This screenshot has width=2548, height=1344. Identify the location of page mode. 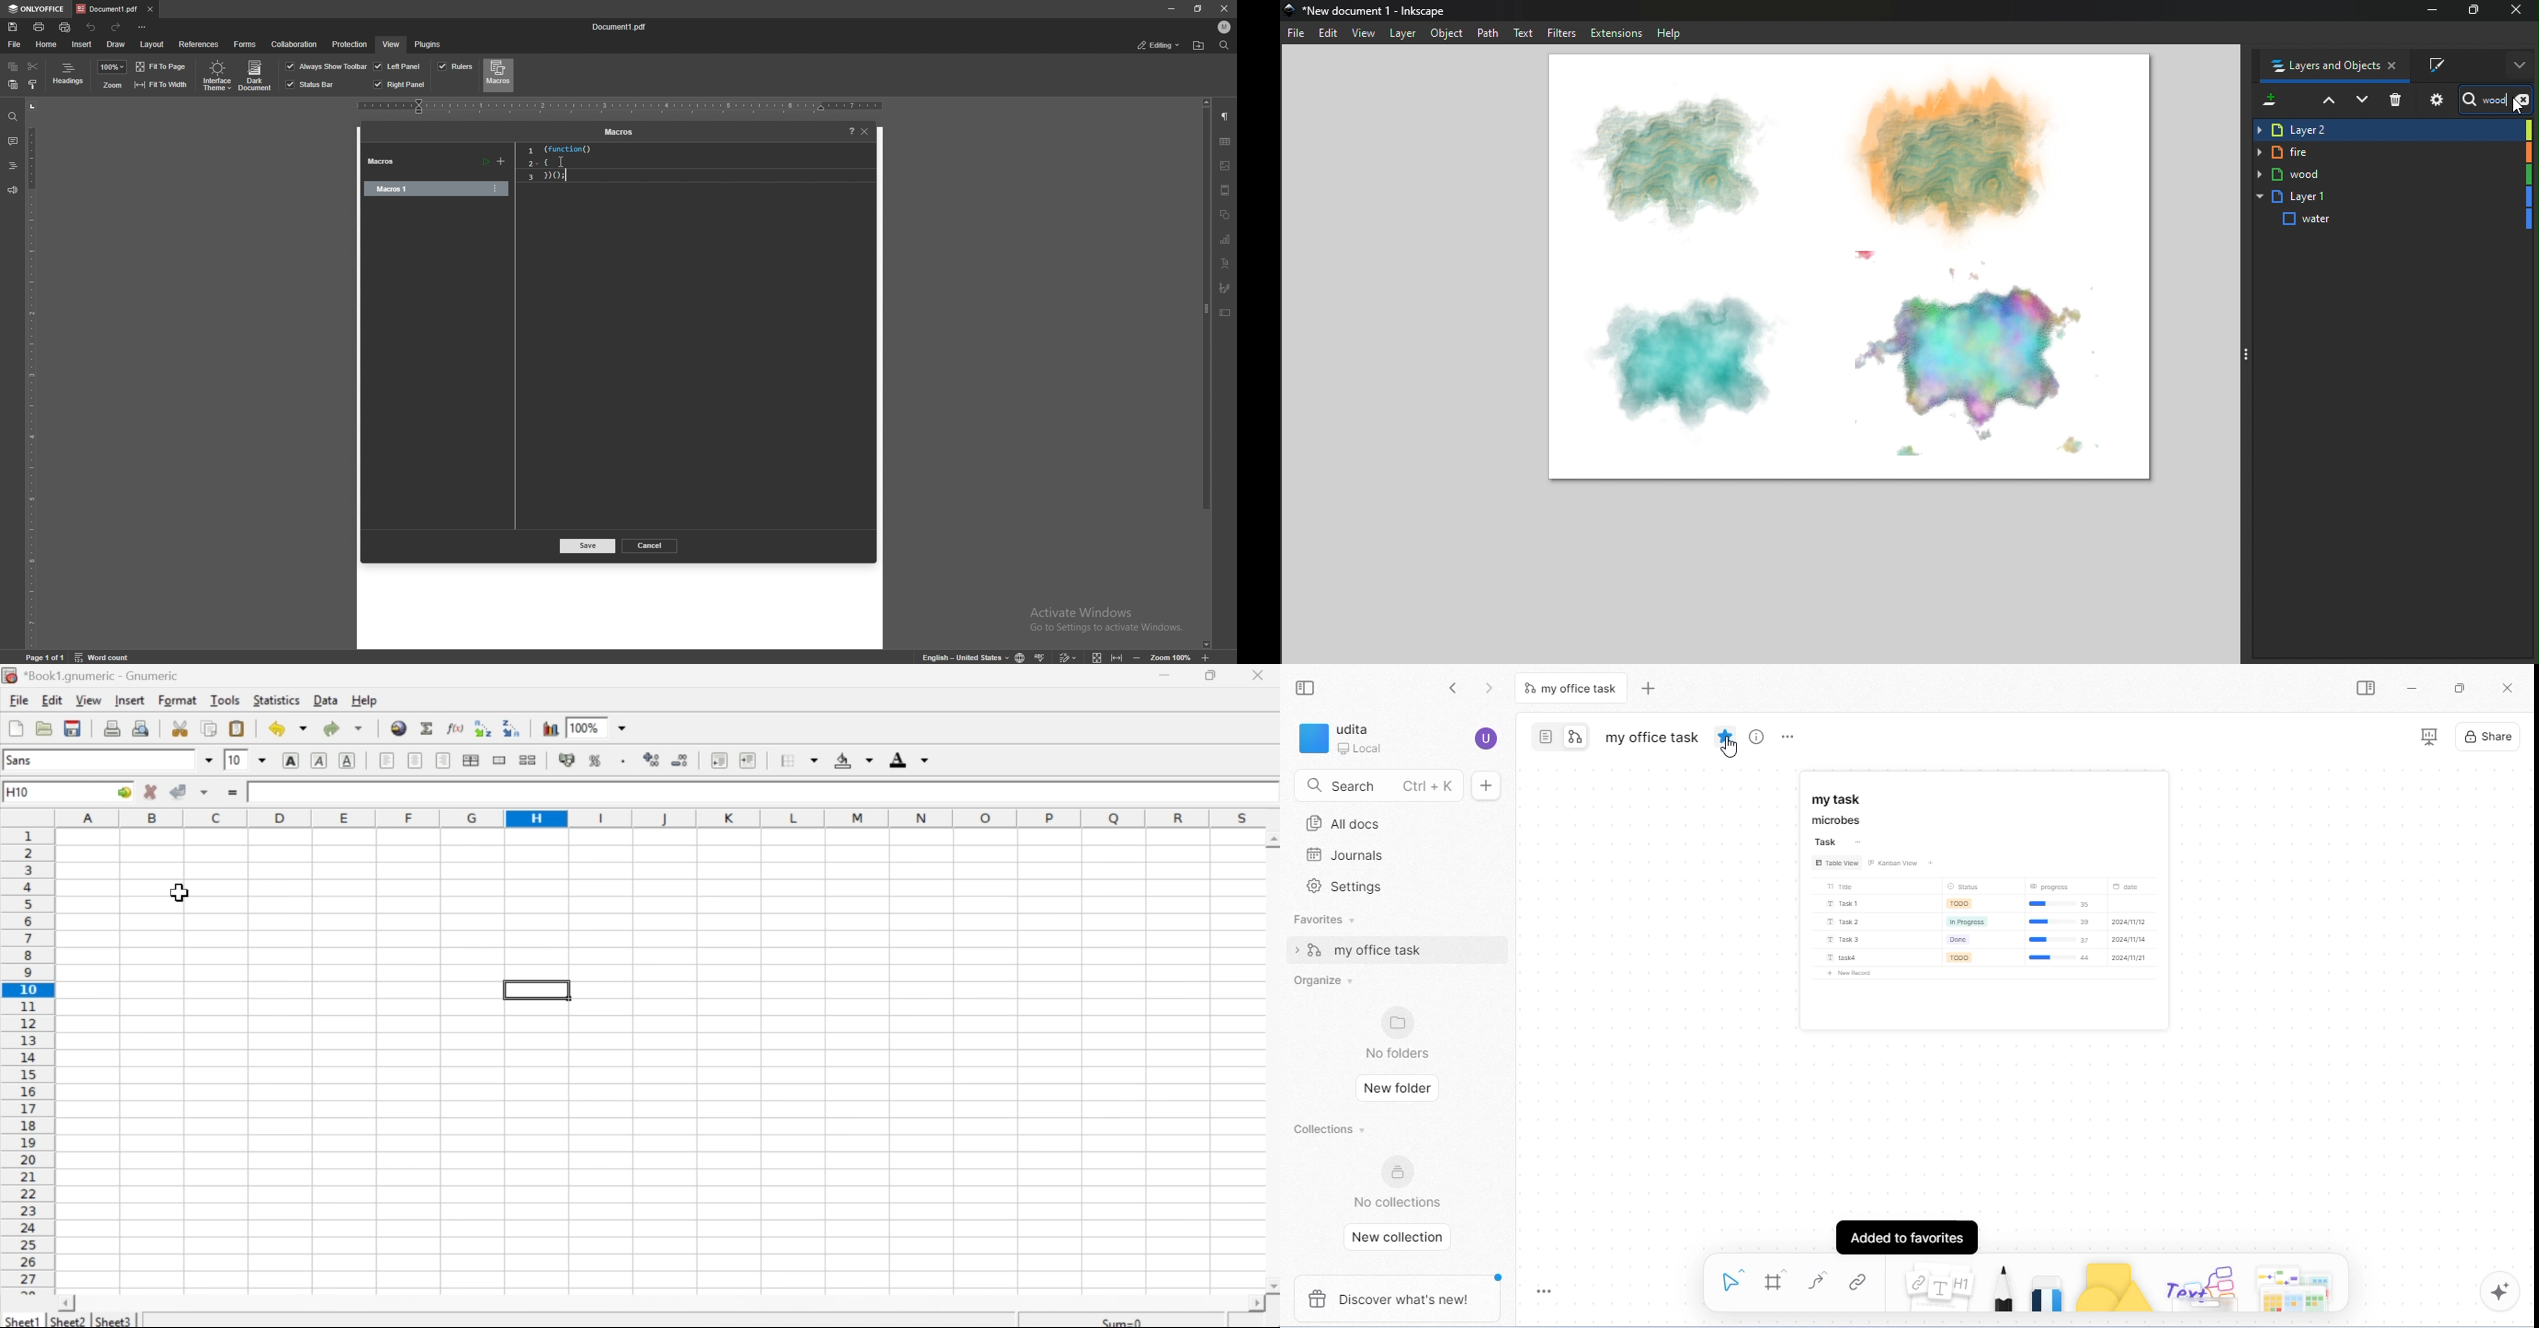
(1545, 737).